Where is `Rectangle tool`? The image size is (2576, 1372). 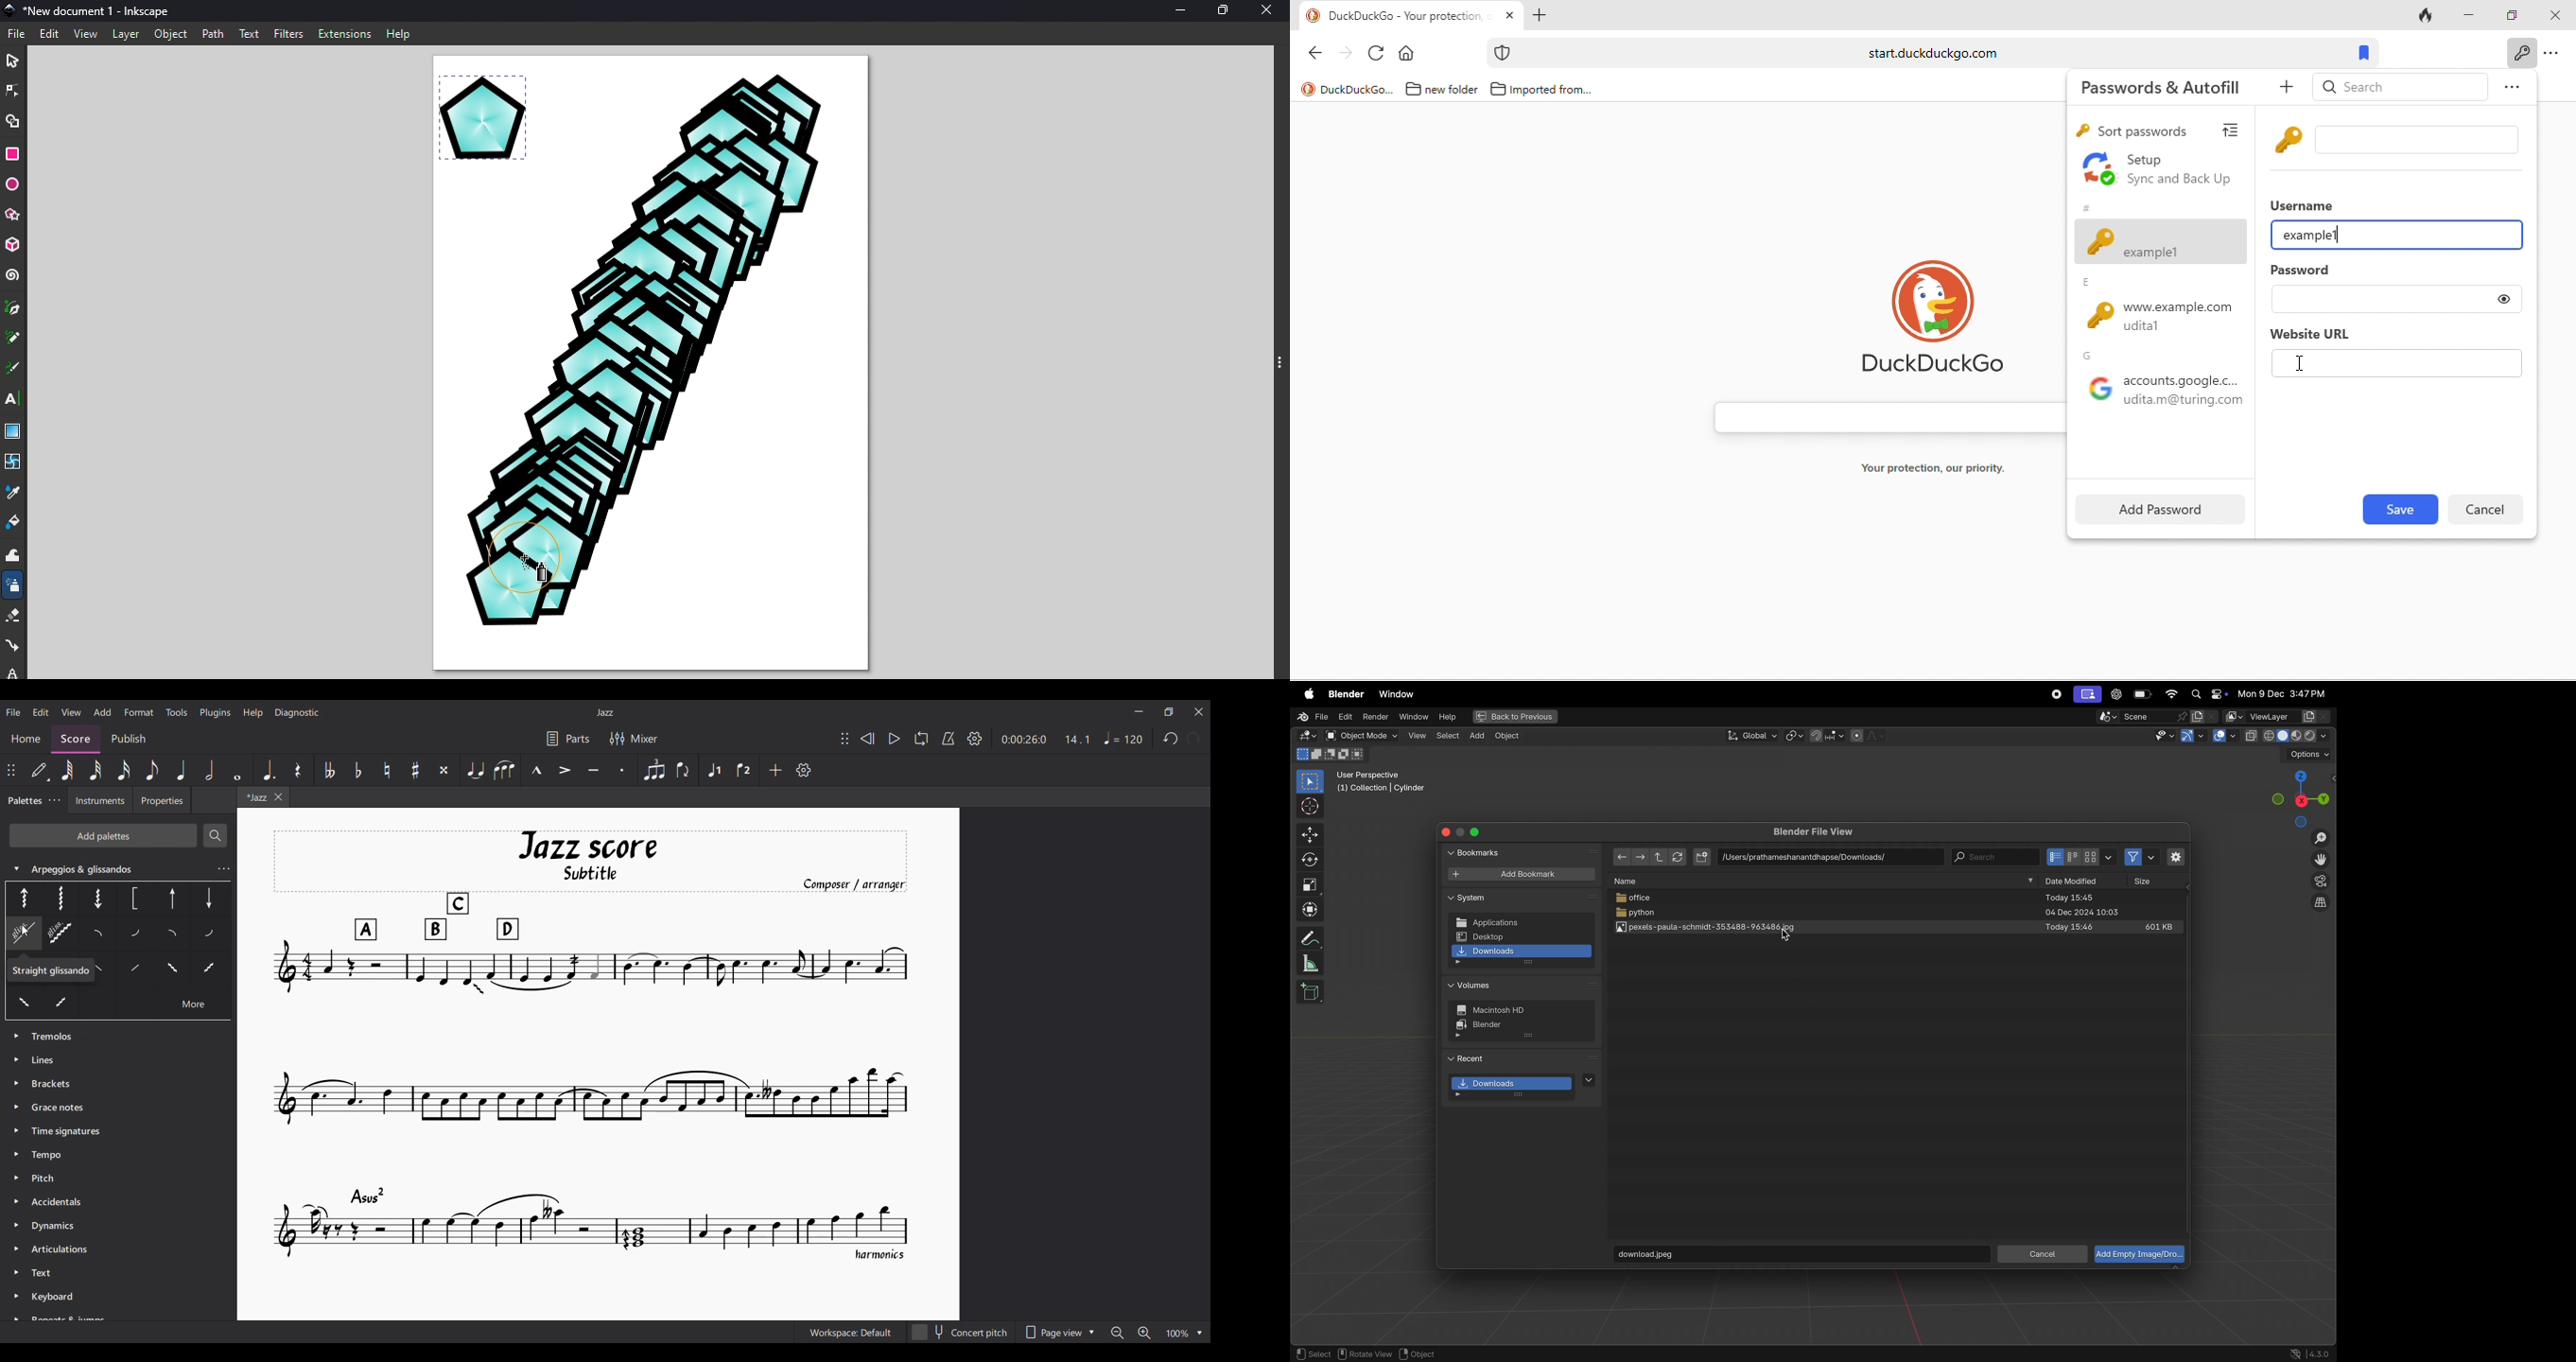
Rectangle tool is located at coordinates (14, 156).